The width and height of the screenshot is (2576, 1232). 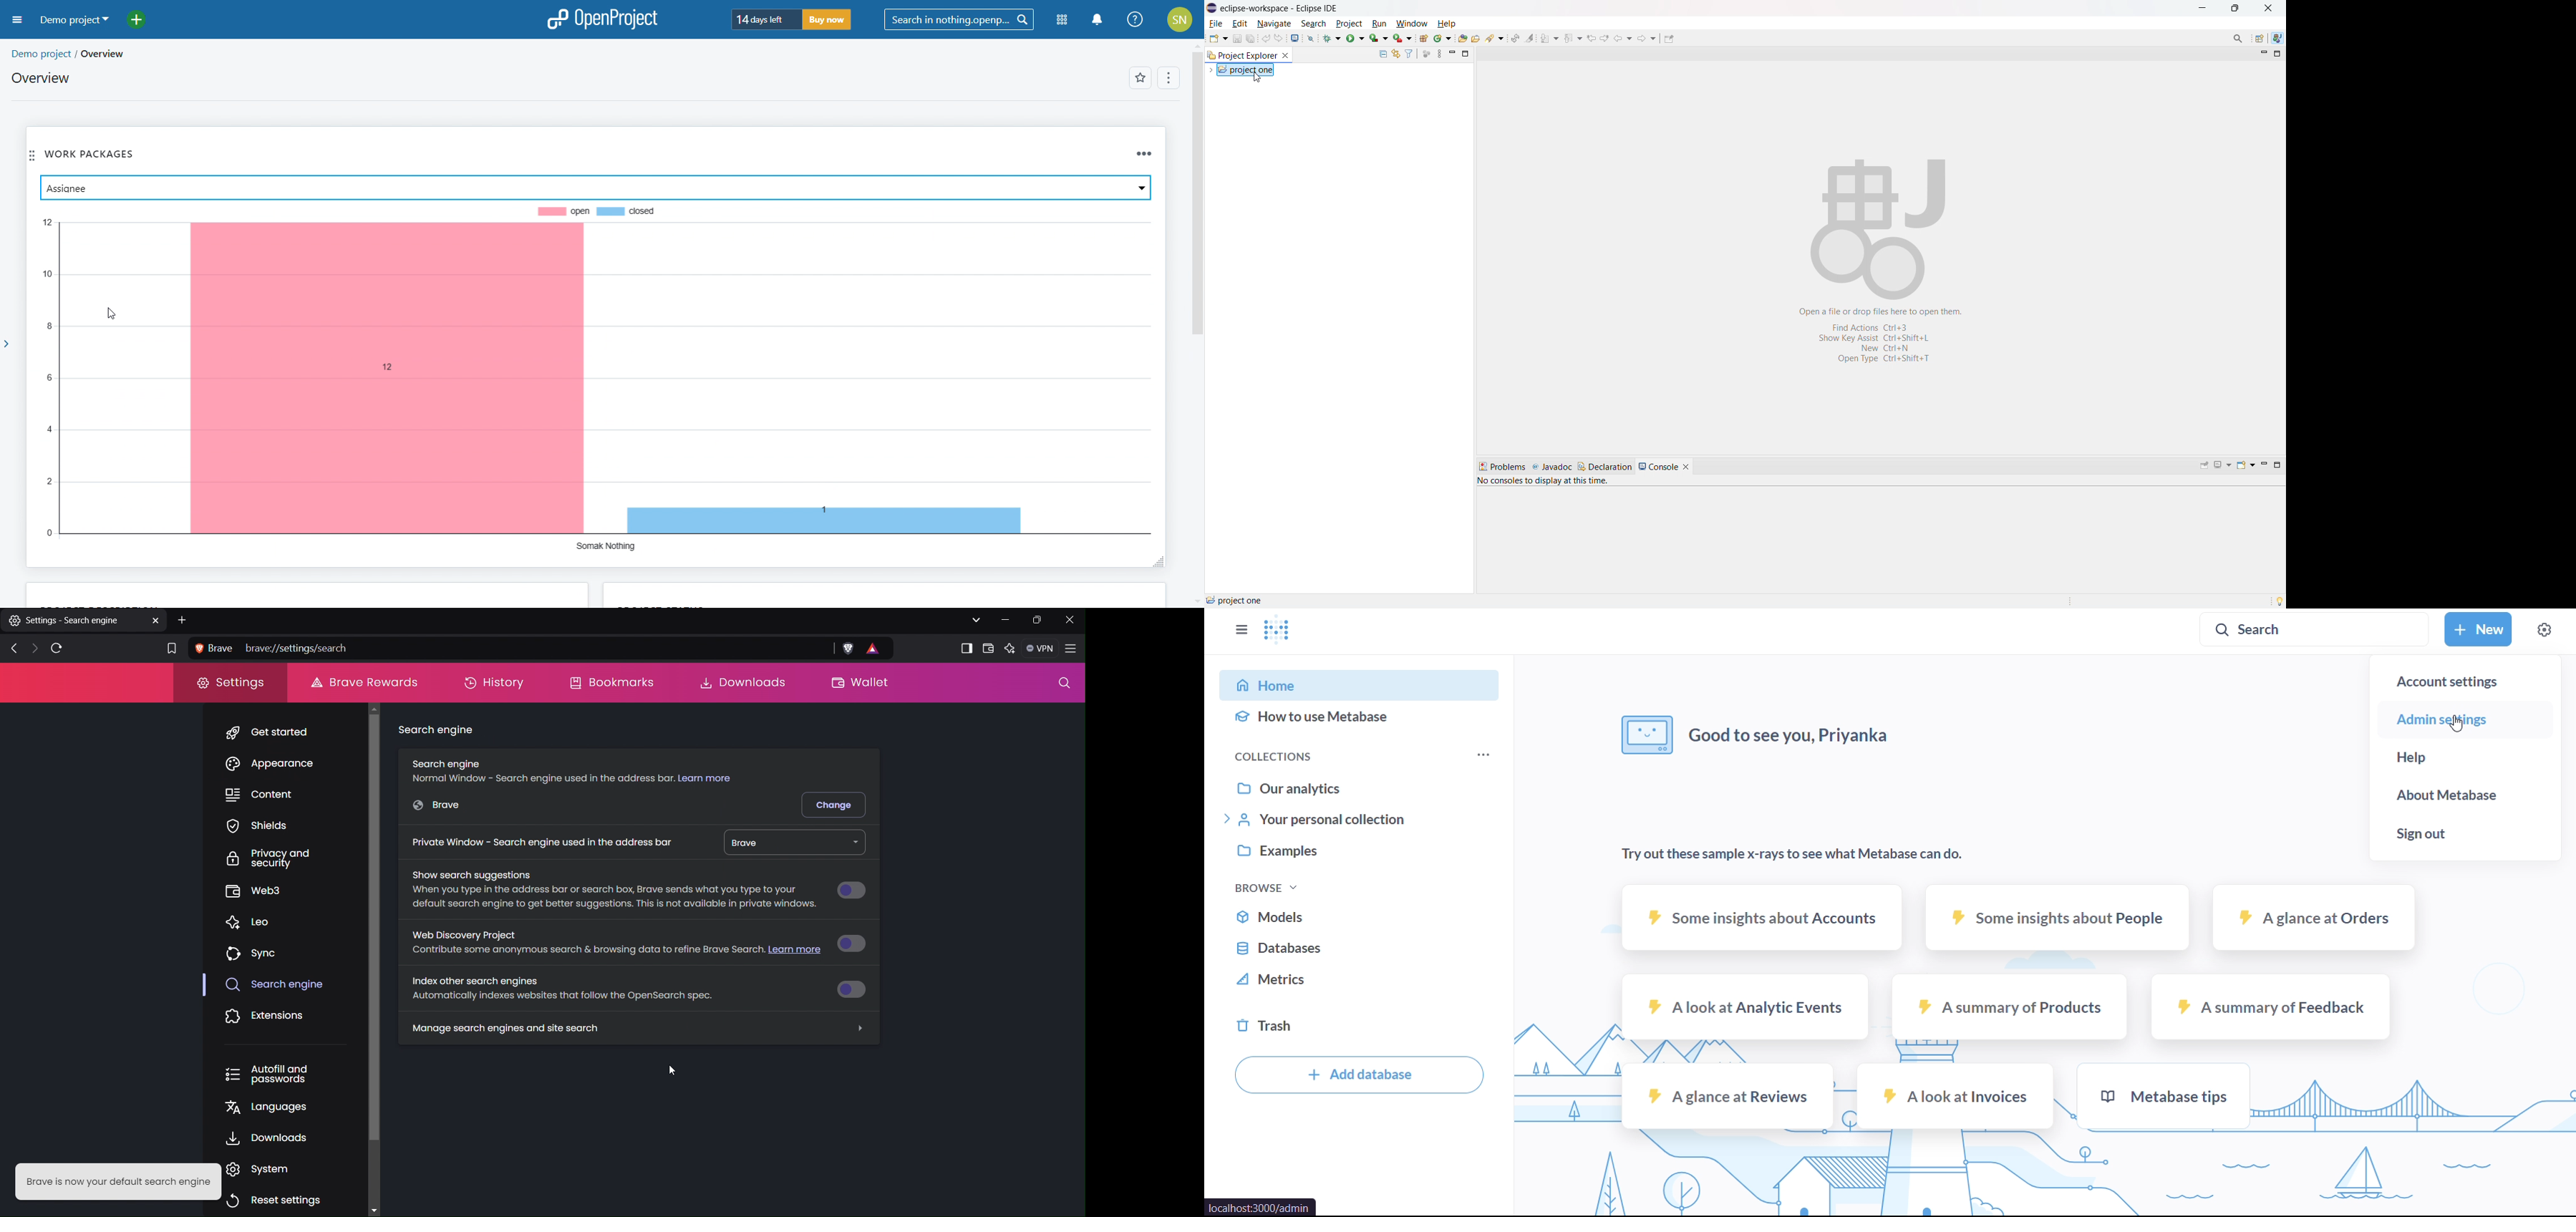 I want to click on new ctrl+N, so click(x=1879, y=349).